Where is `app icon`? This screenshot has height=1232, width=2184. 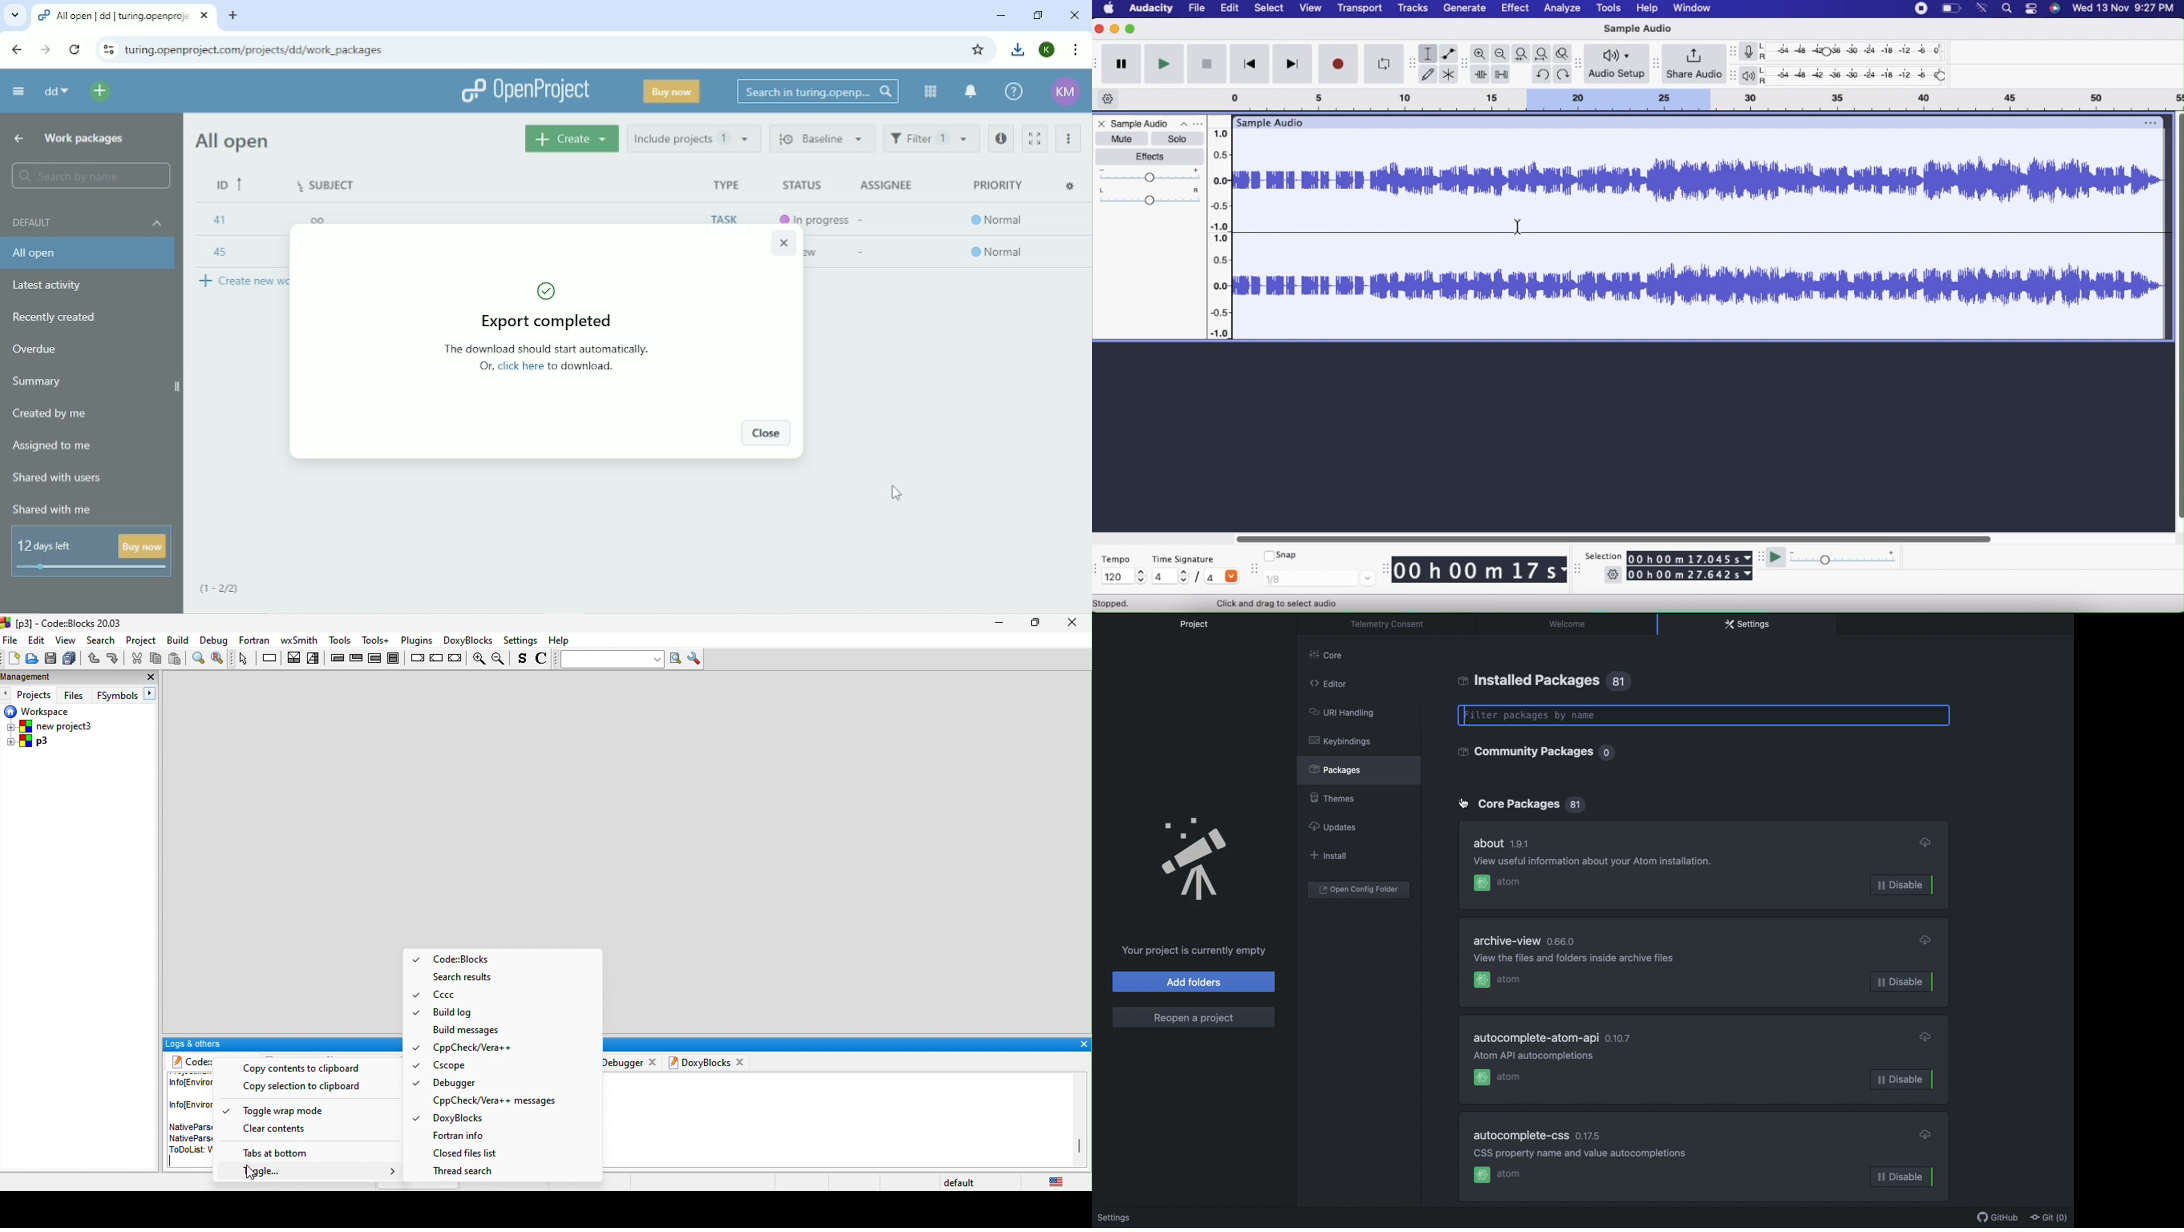 app icon is located at coordinates (2055, 8).